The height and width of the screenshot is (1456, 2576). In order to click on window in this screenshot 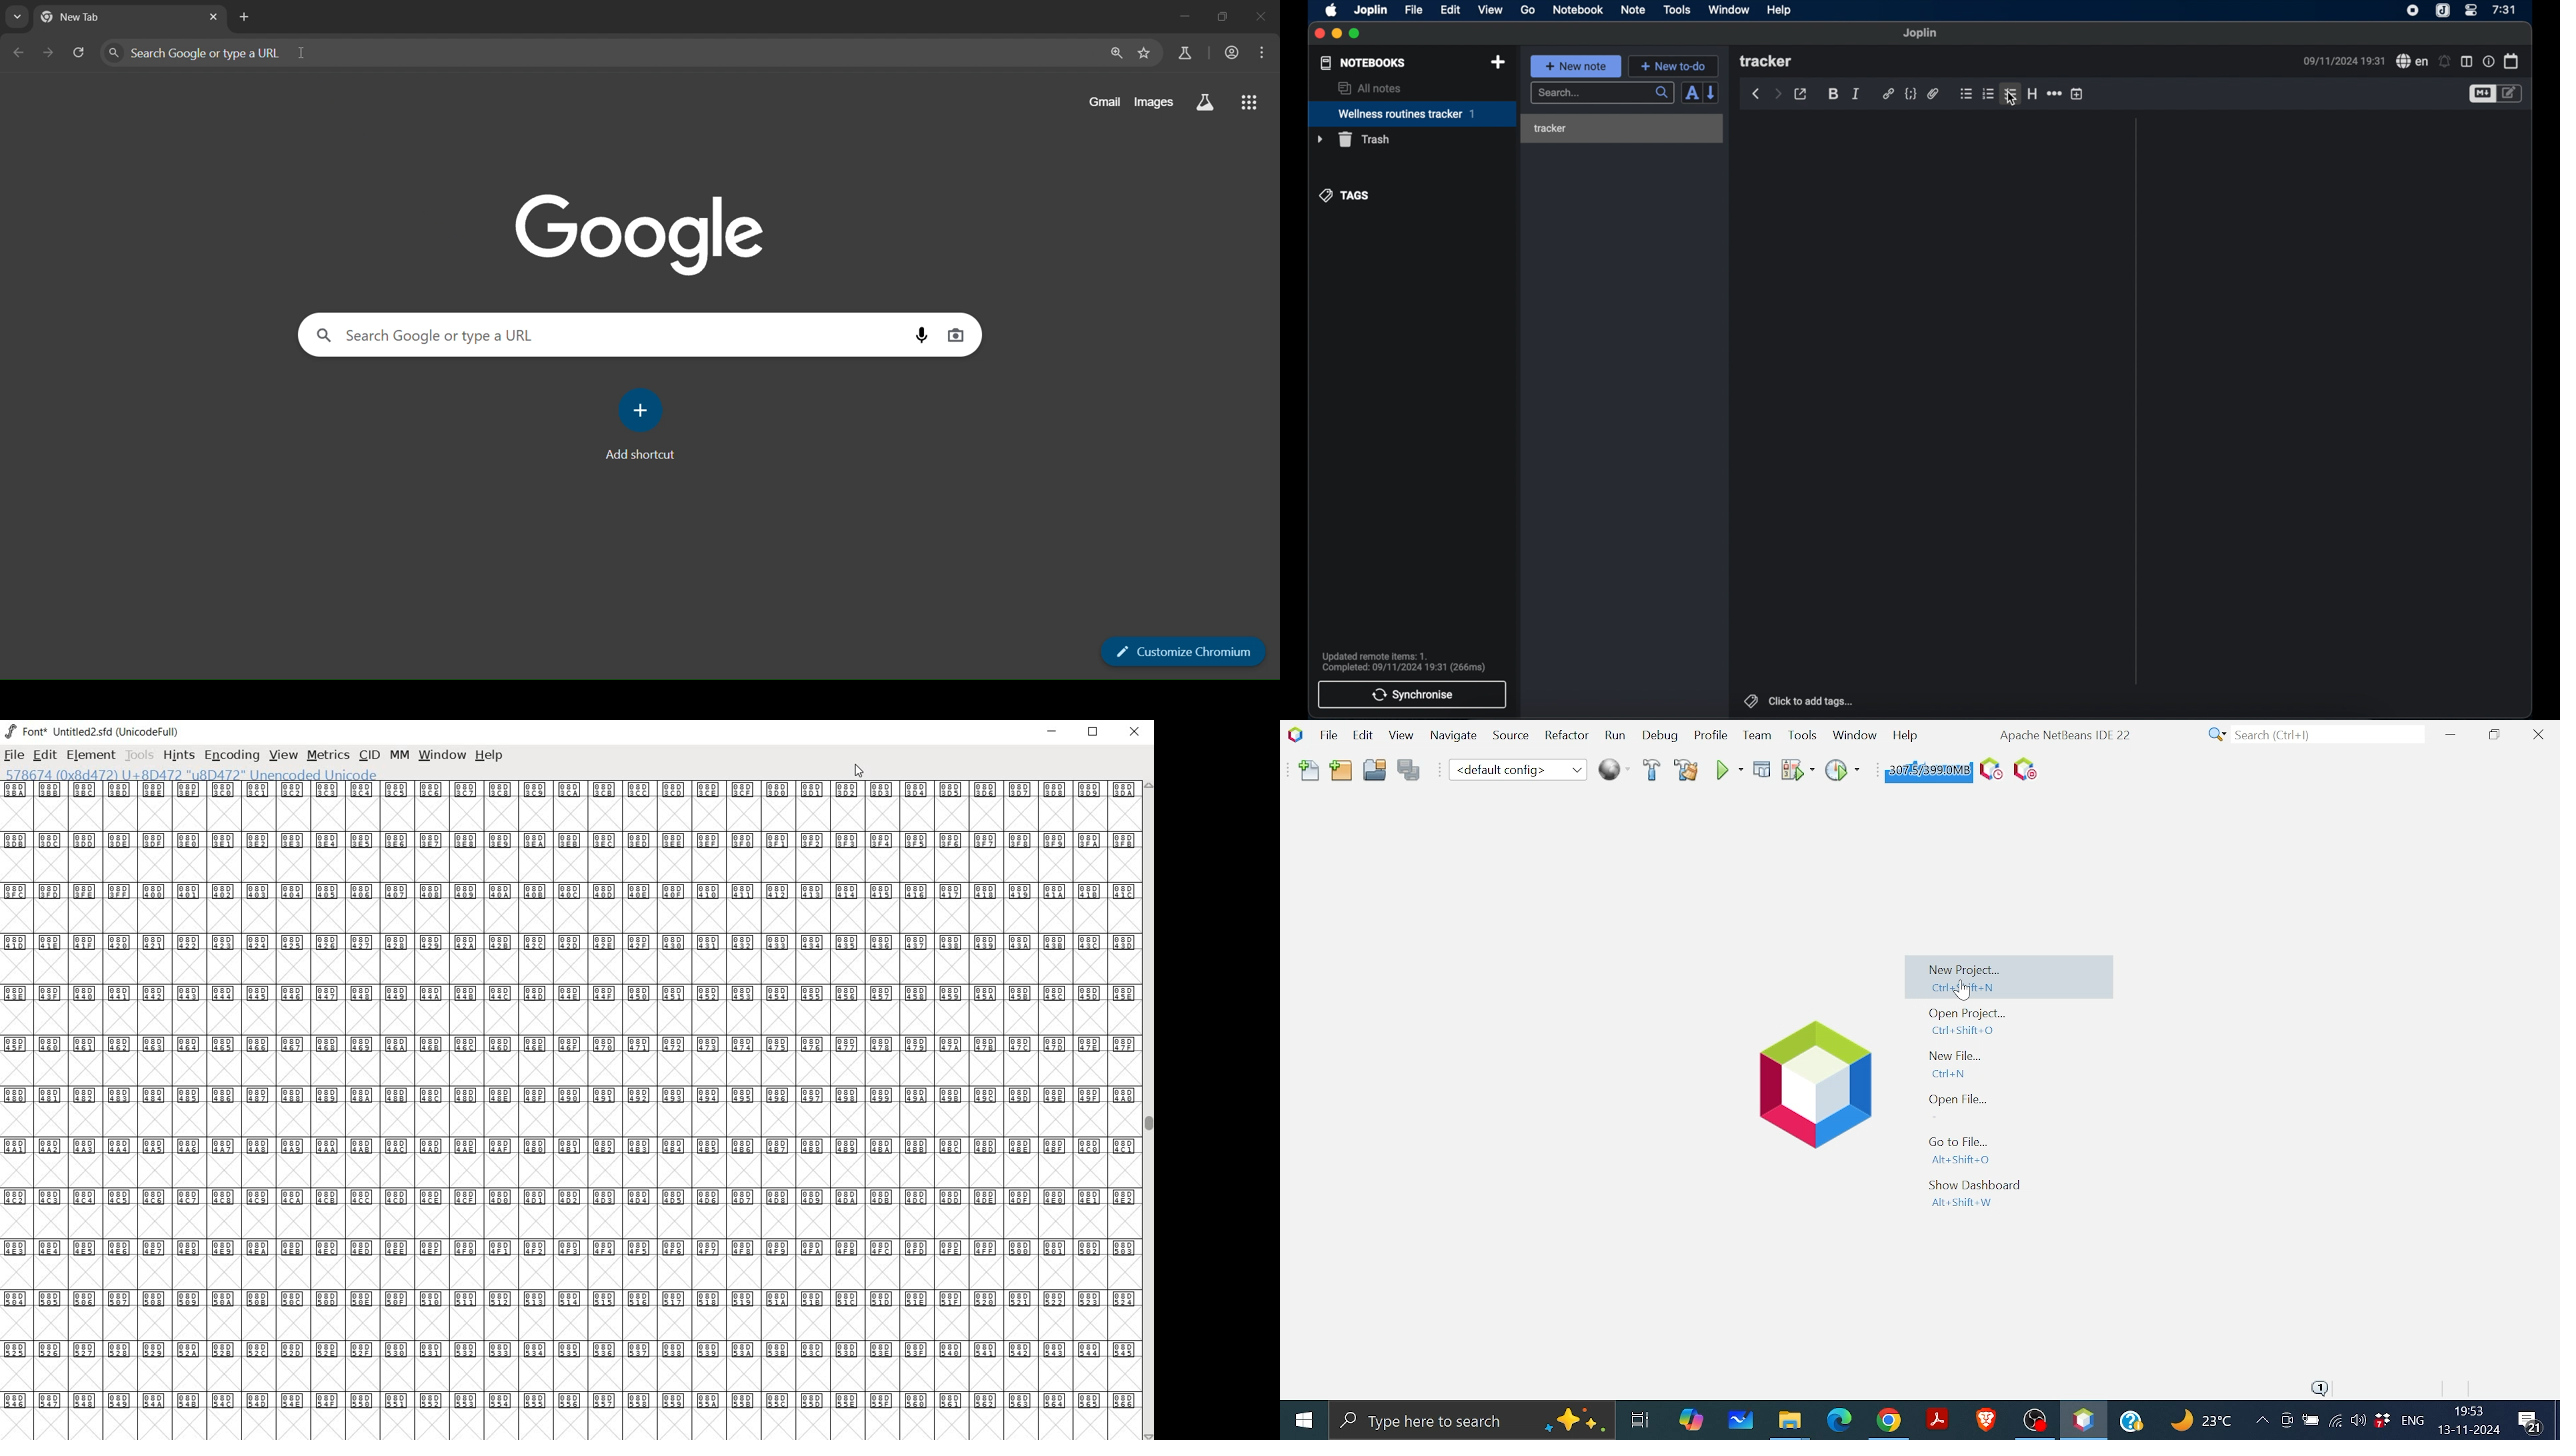, I will do `click(443, 756)`.